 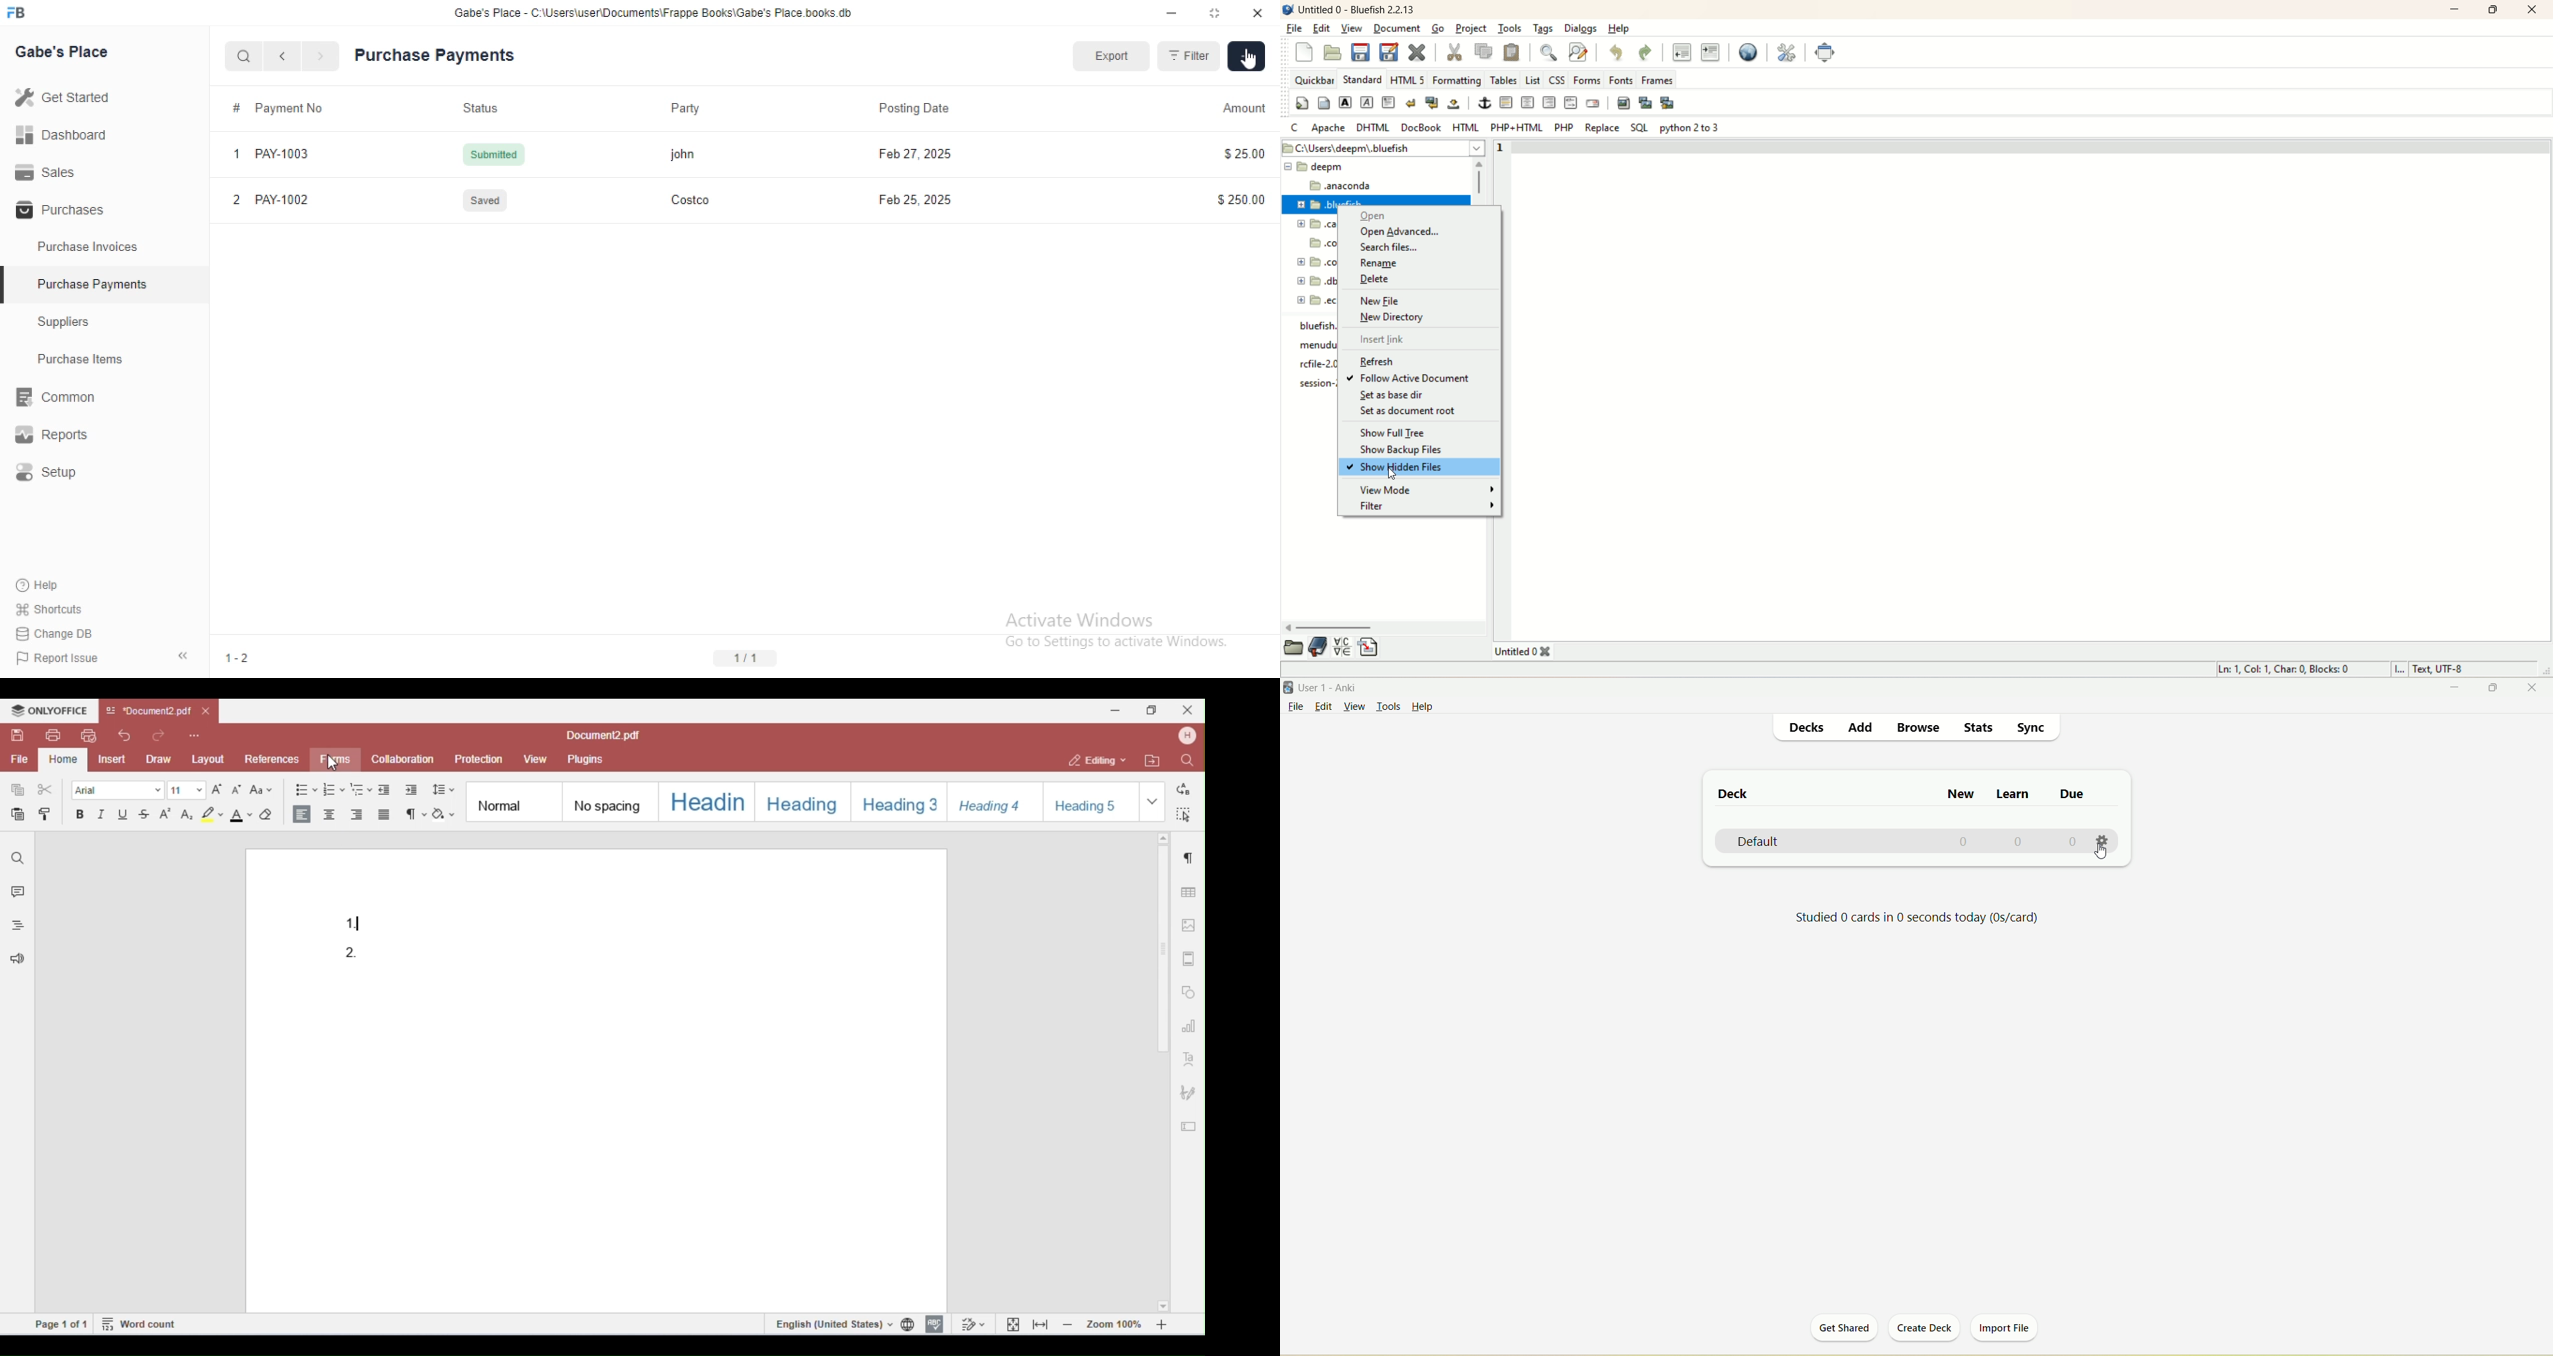 I want to click on logo, so click(x=1289, y=688).